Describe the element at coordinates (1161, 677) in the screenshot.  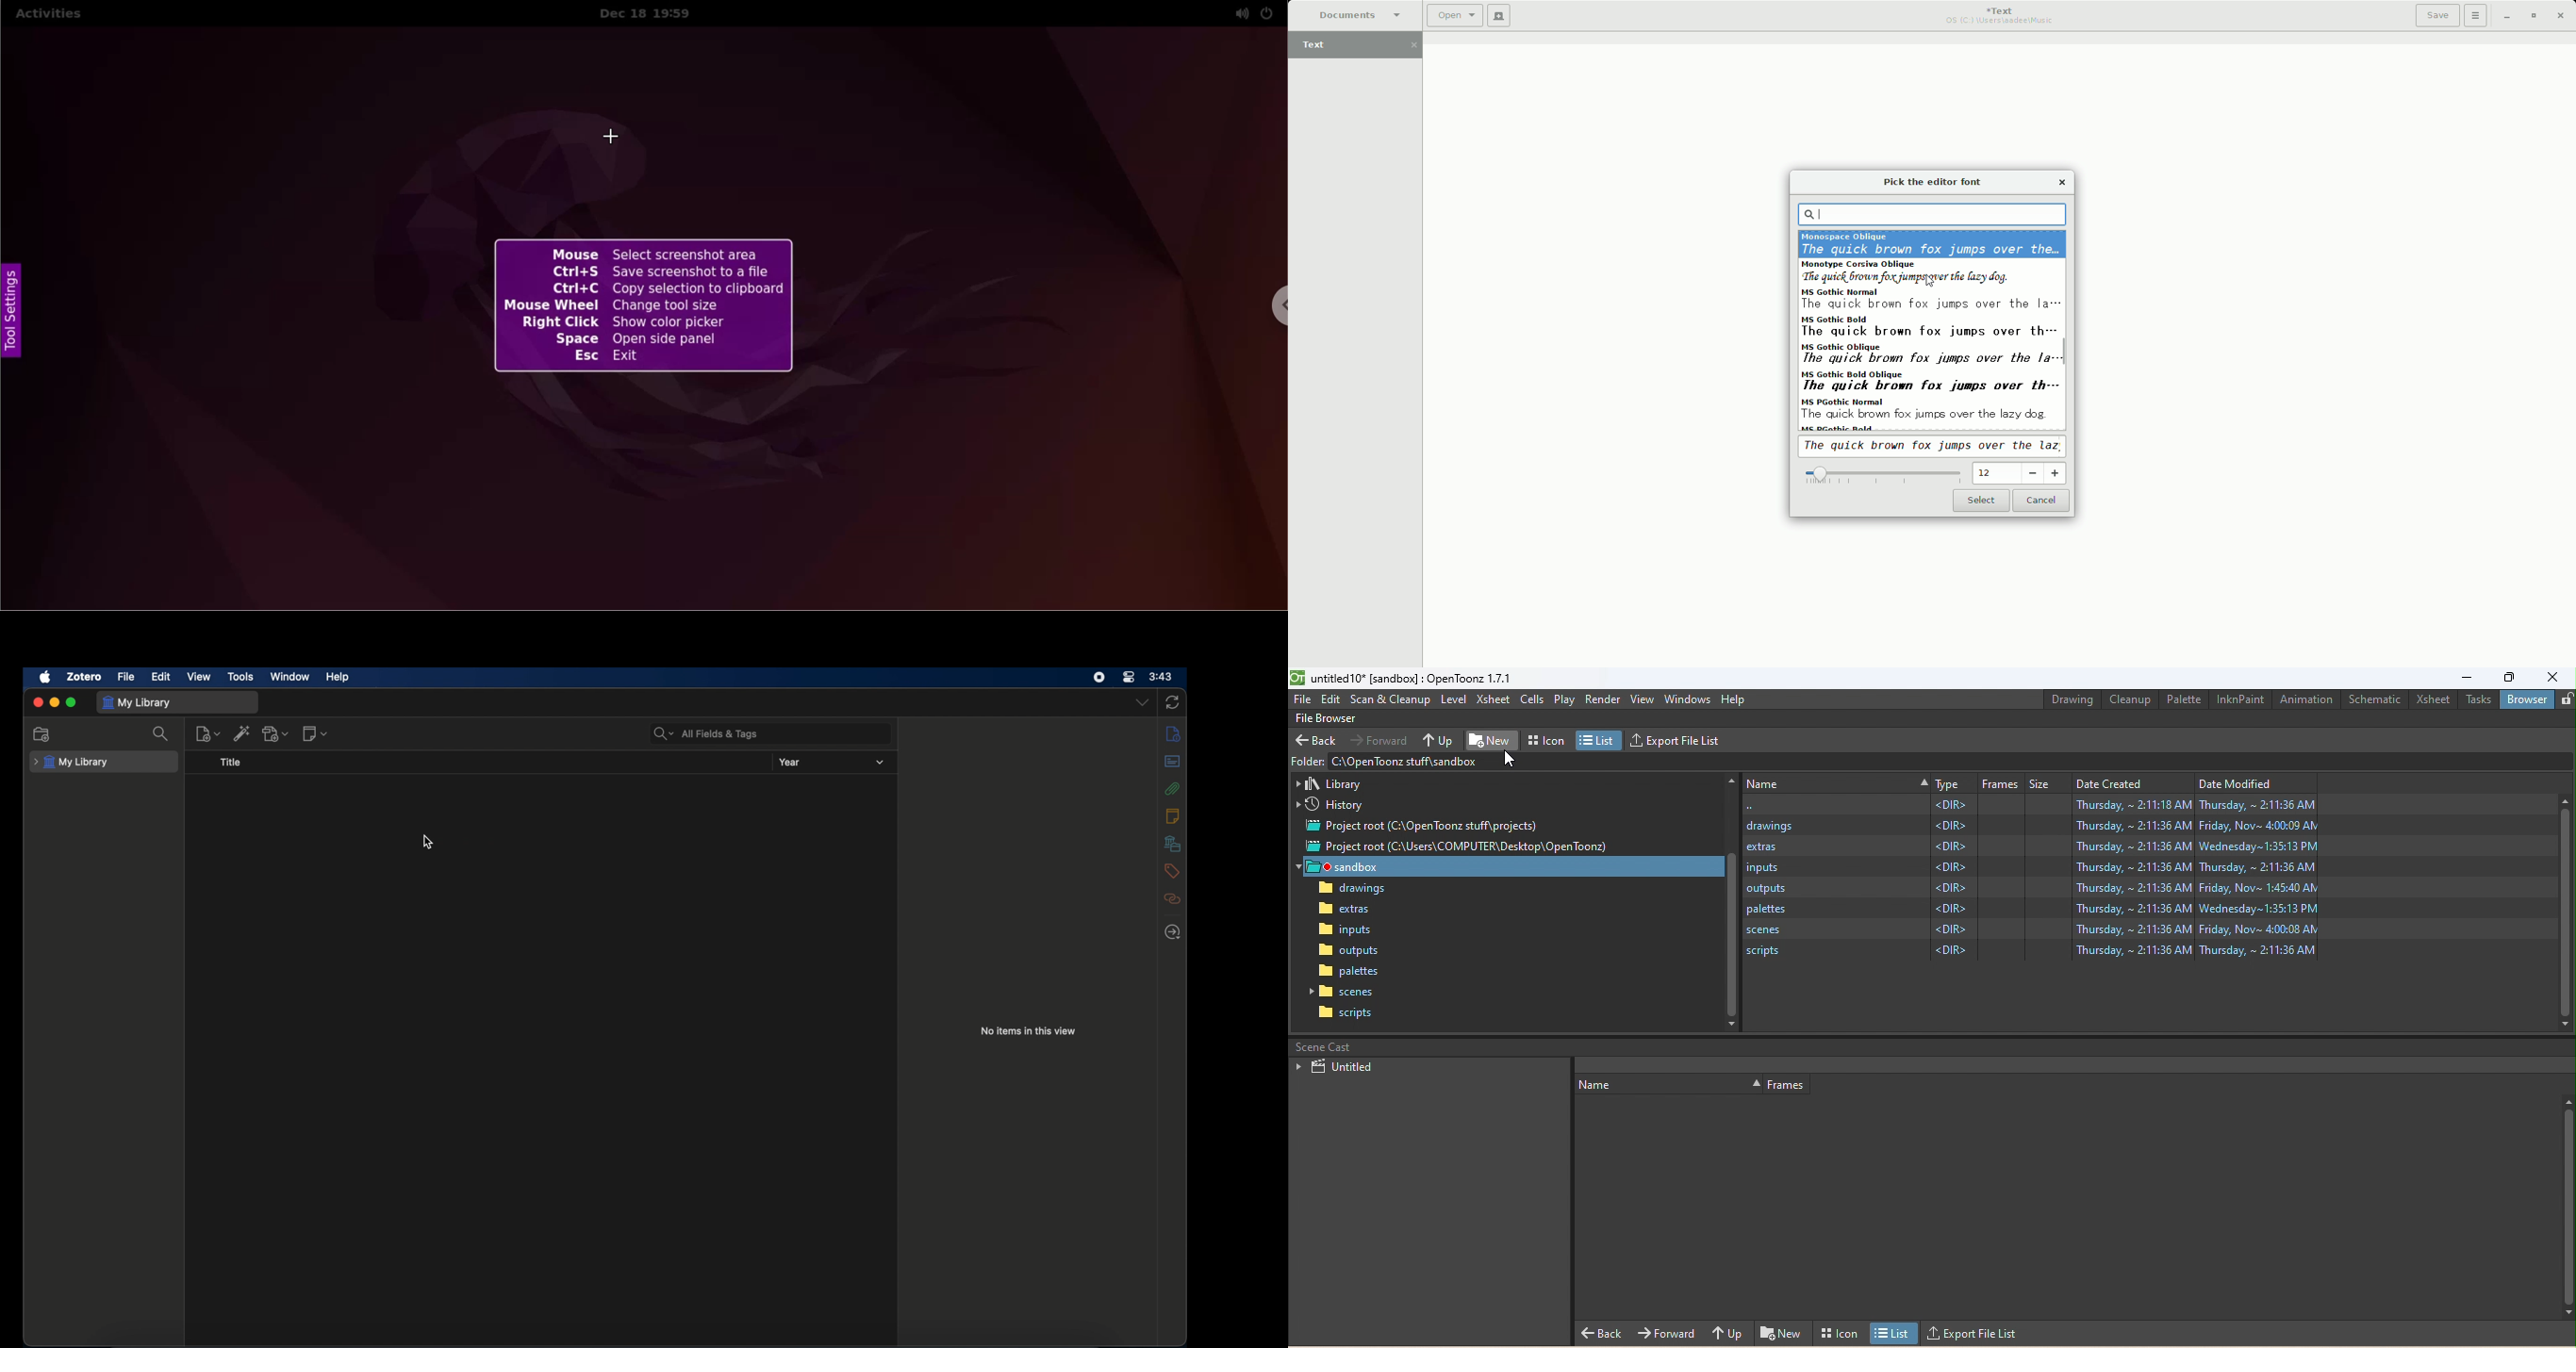
I see `time` at that location.